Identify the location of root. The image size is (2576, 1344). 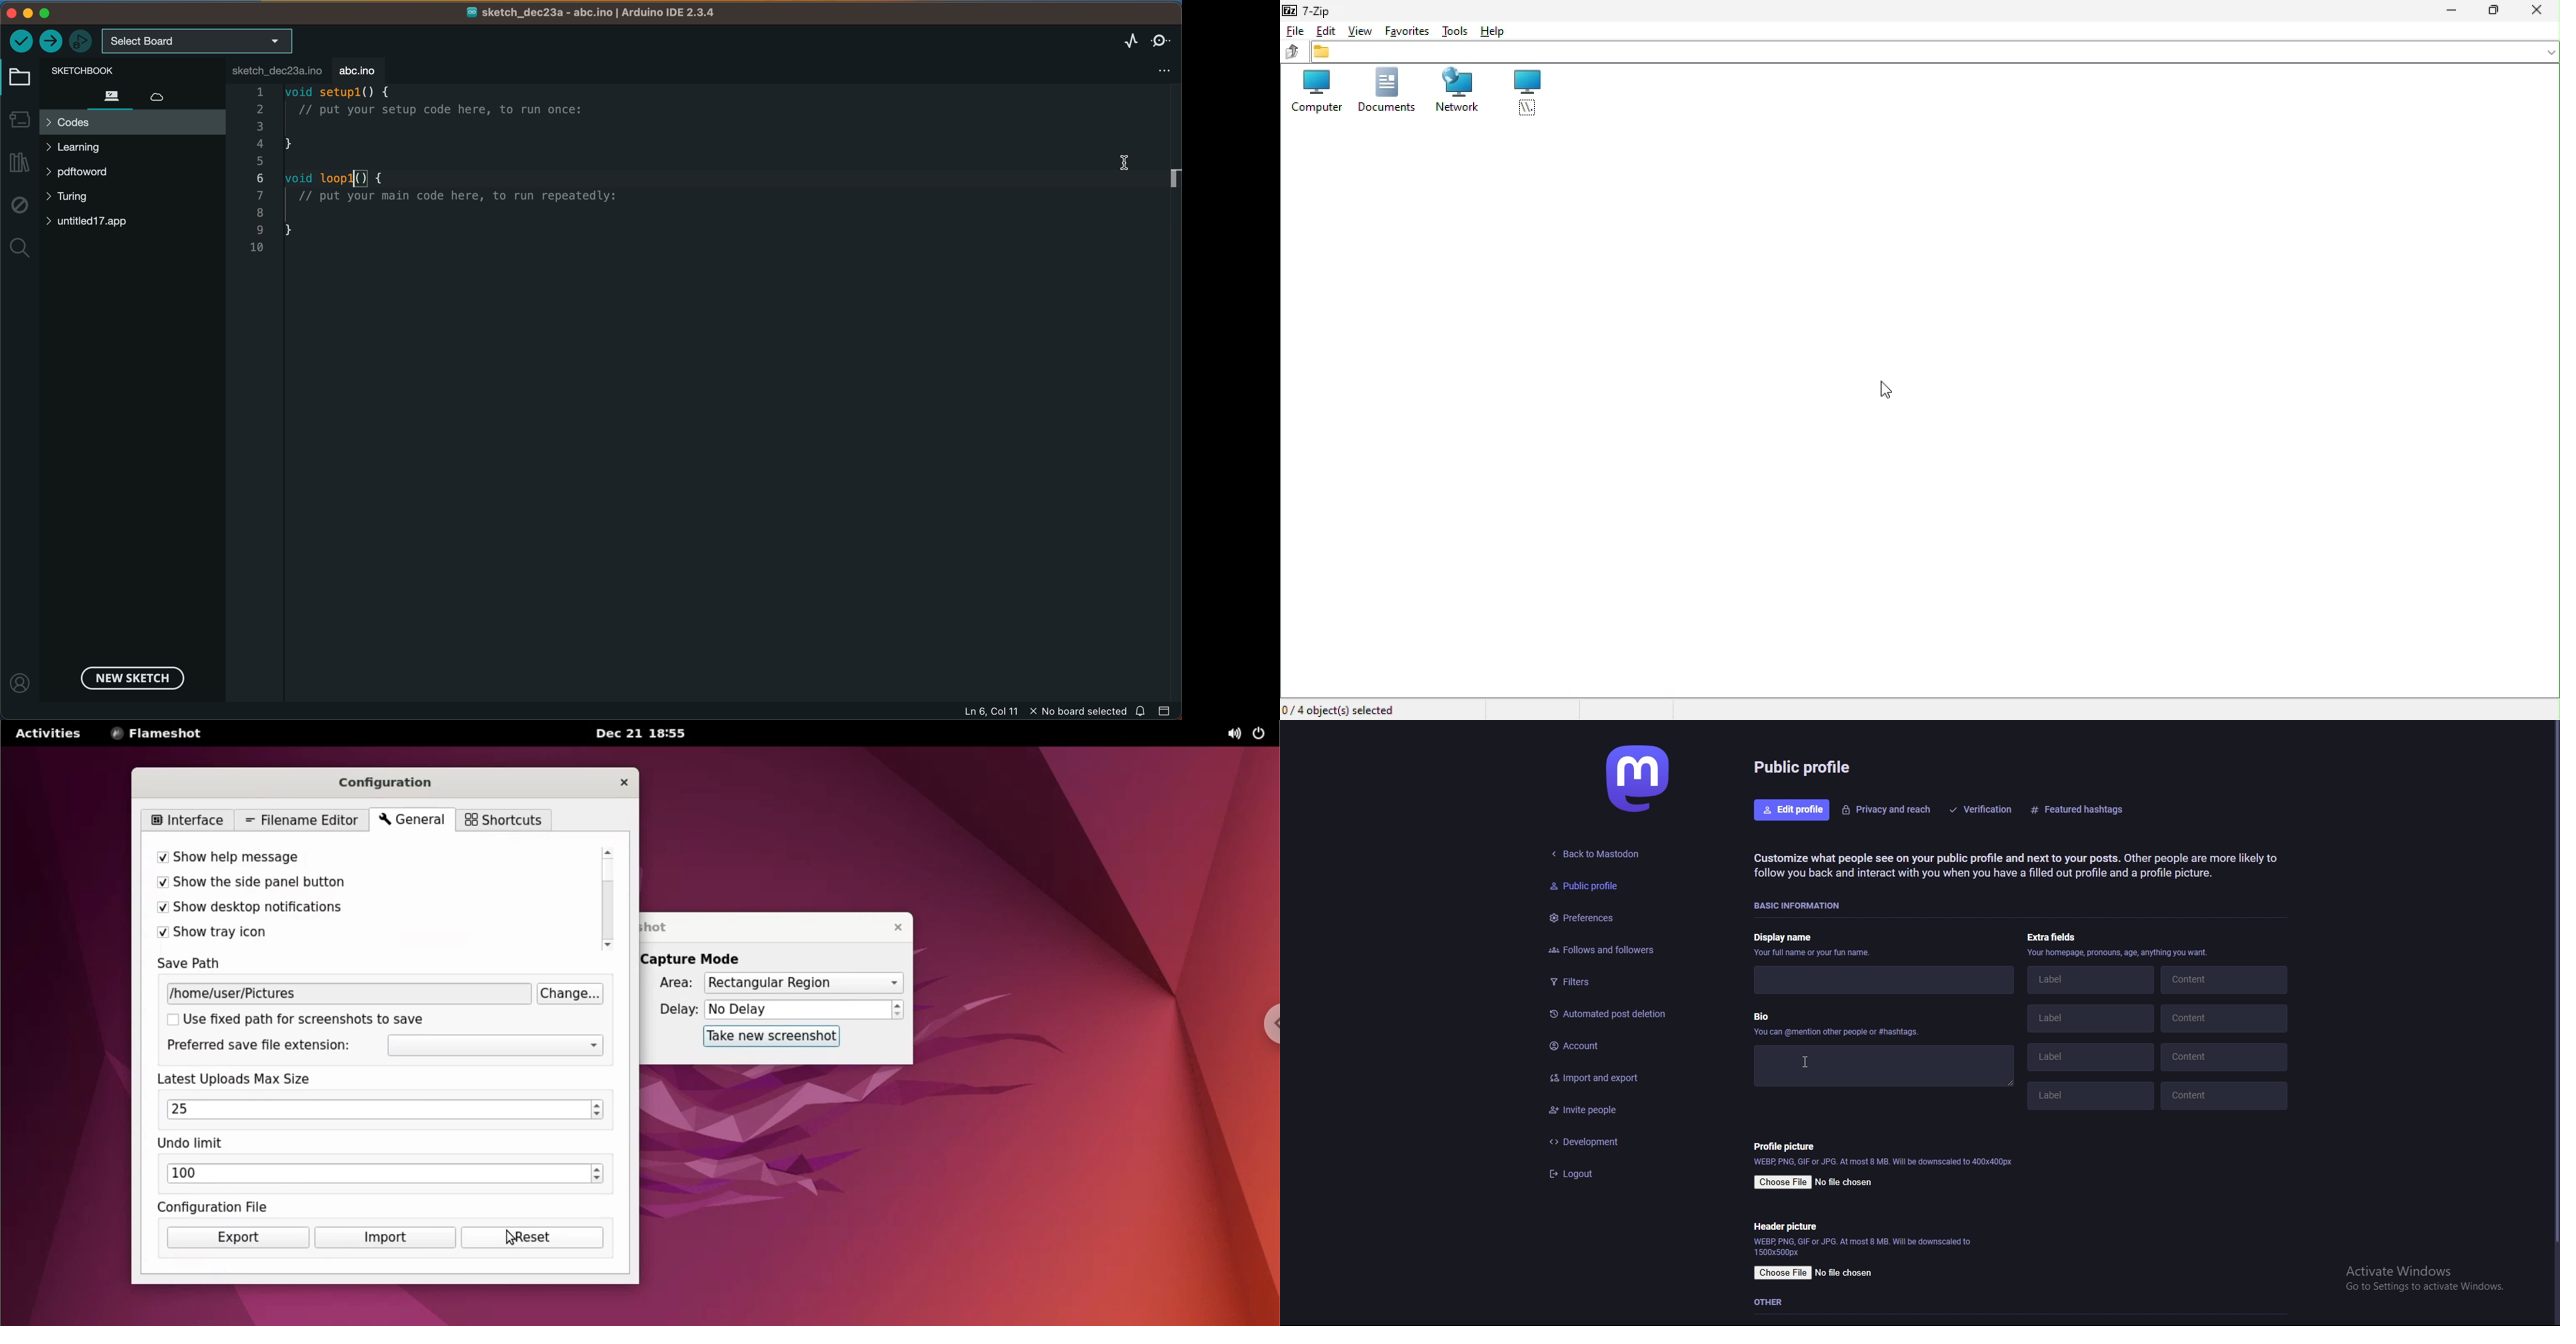
(1527, 94).